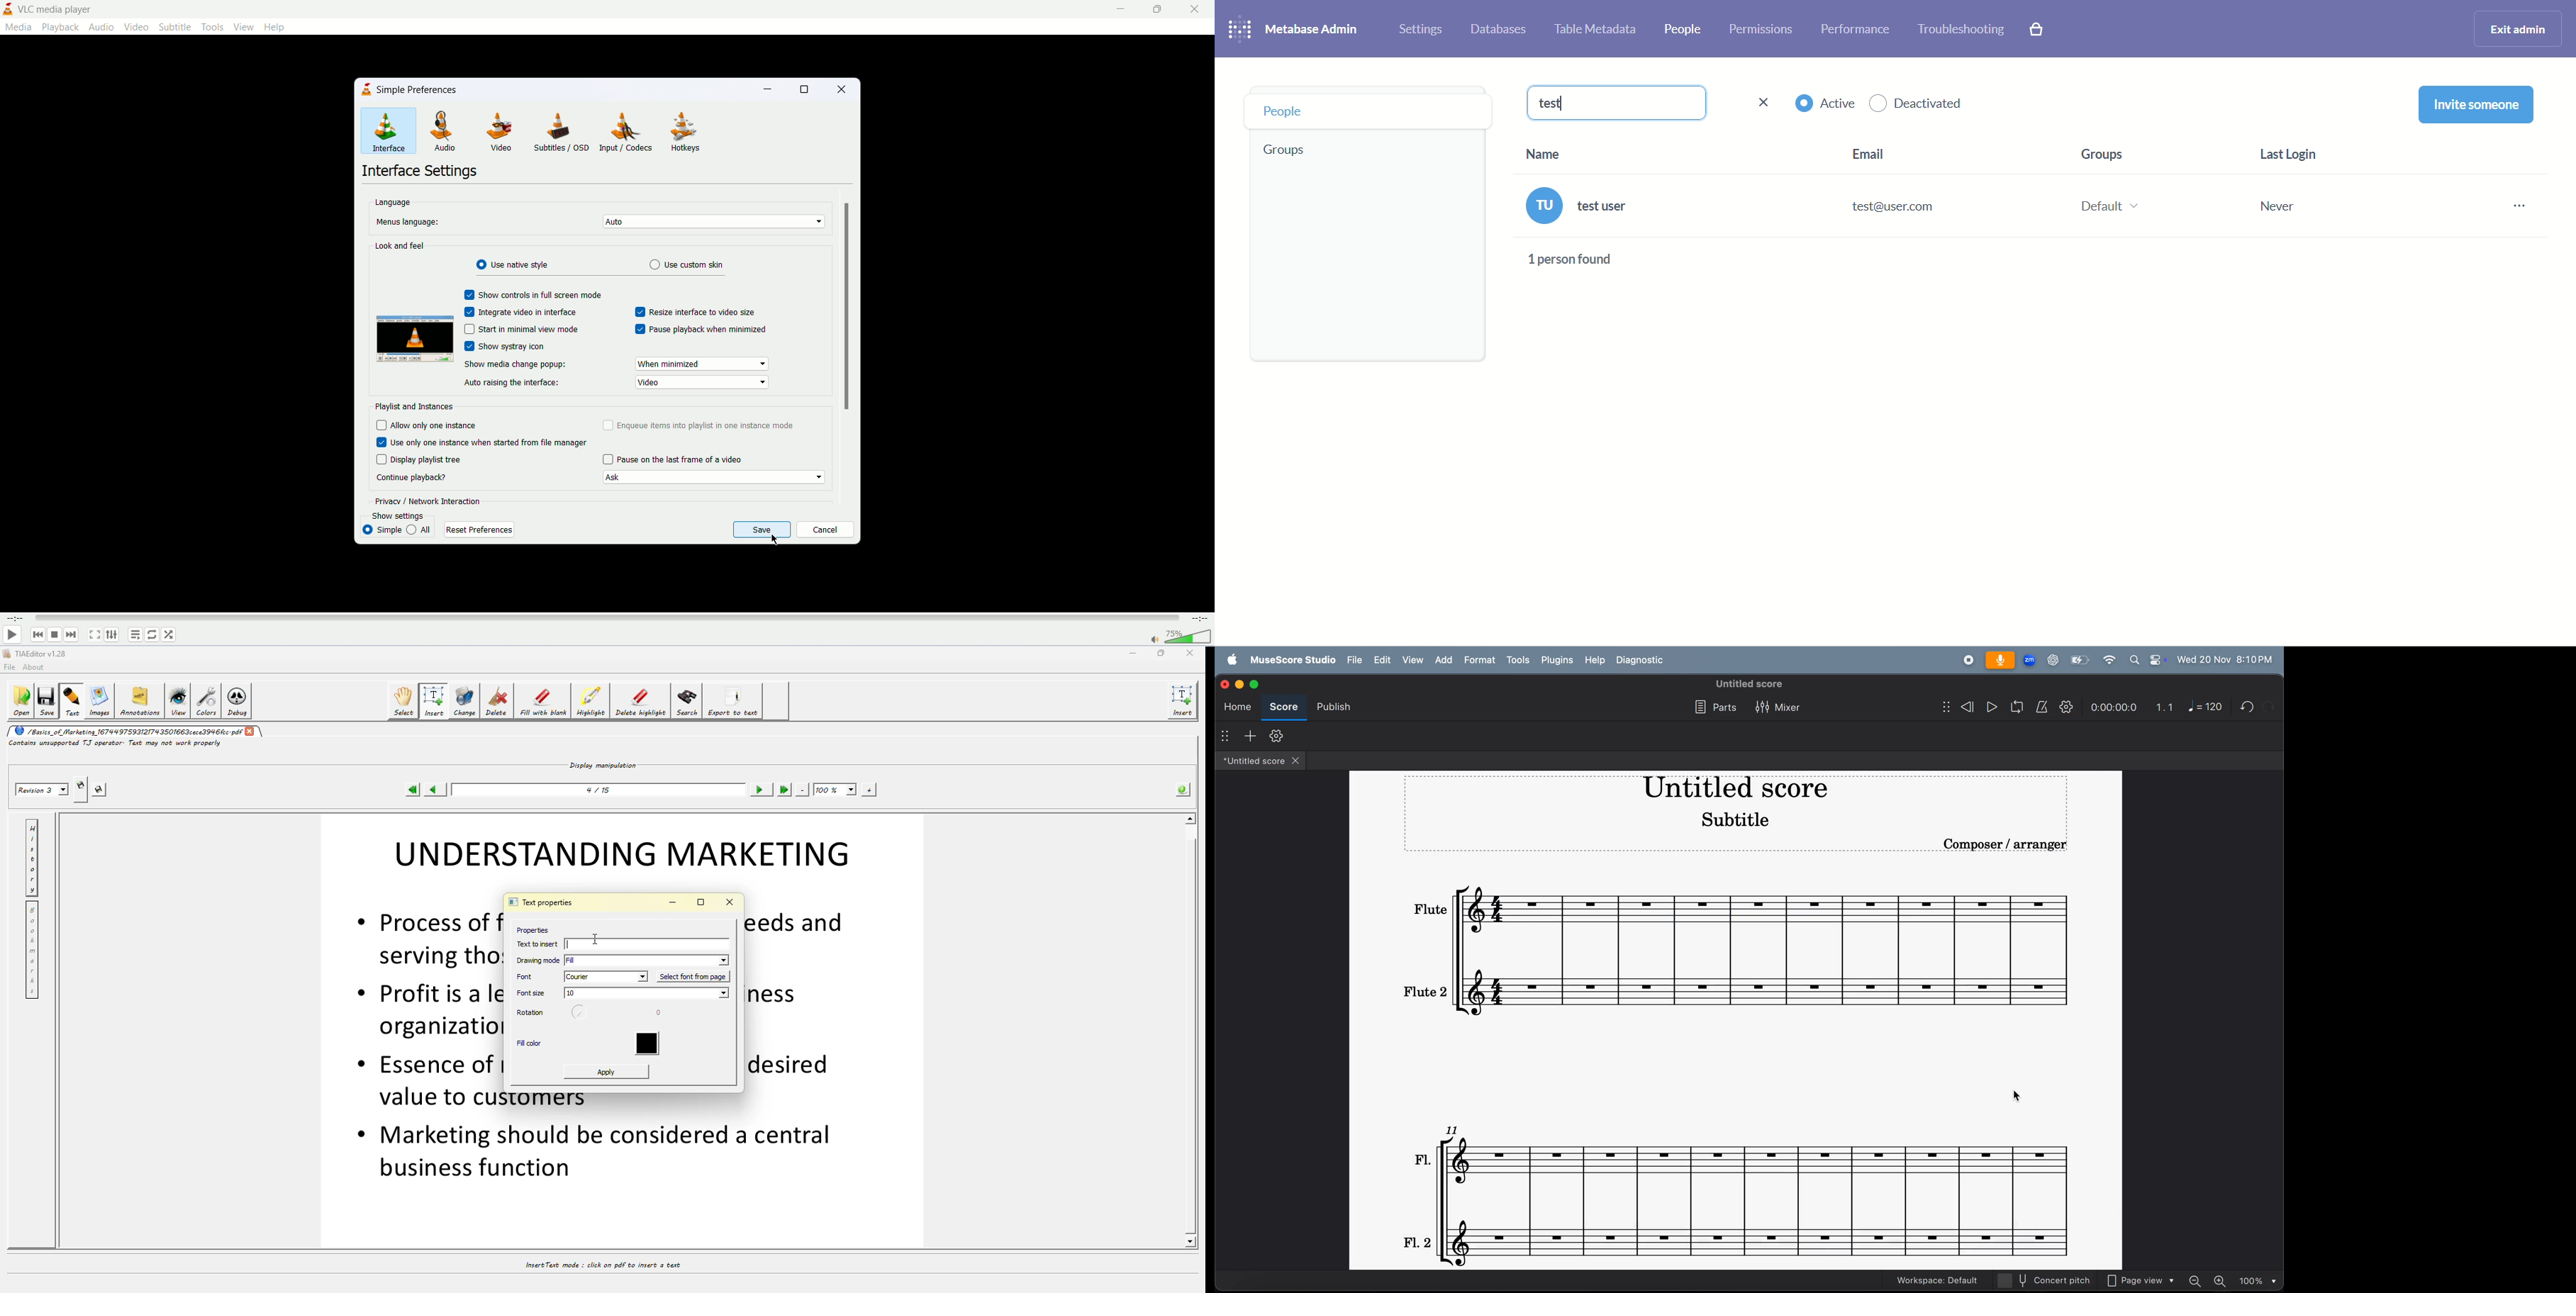 This screenshot has height=1316, width=2576. What do you see at coordinates (609, 619) in the screenshot?
I see `progress bar` at bounding box center [609, 619].